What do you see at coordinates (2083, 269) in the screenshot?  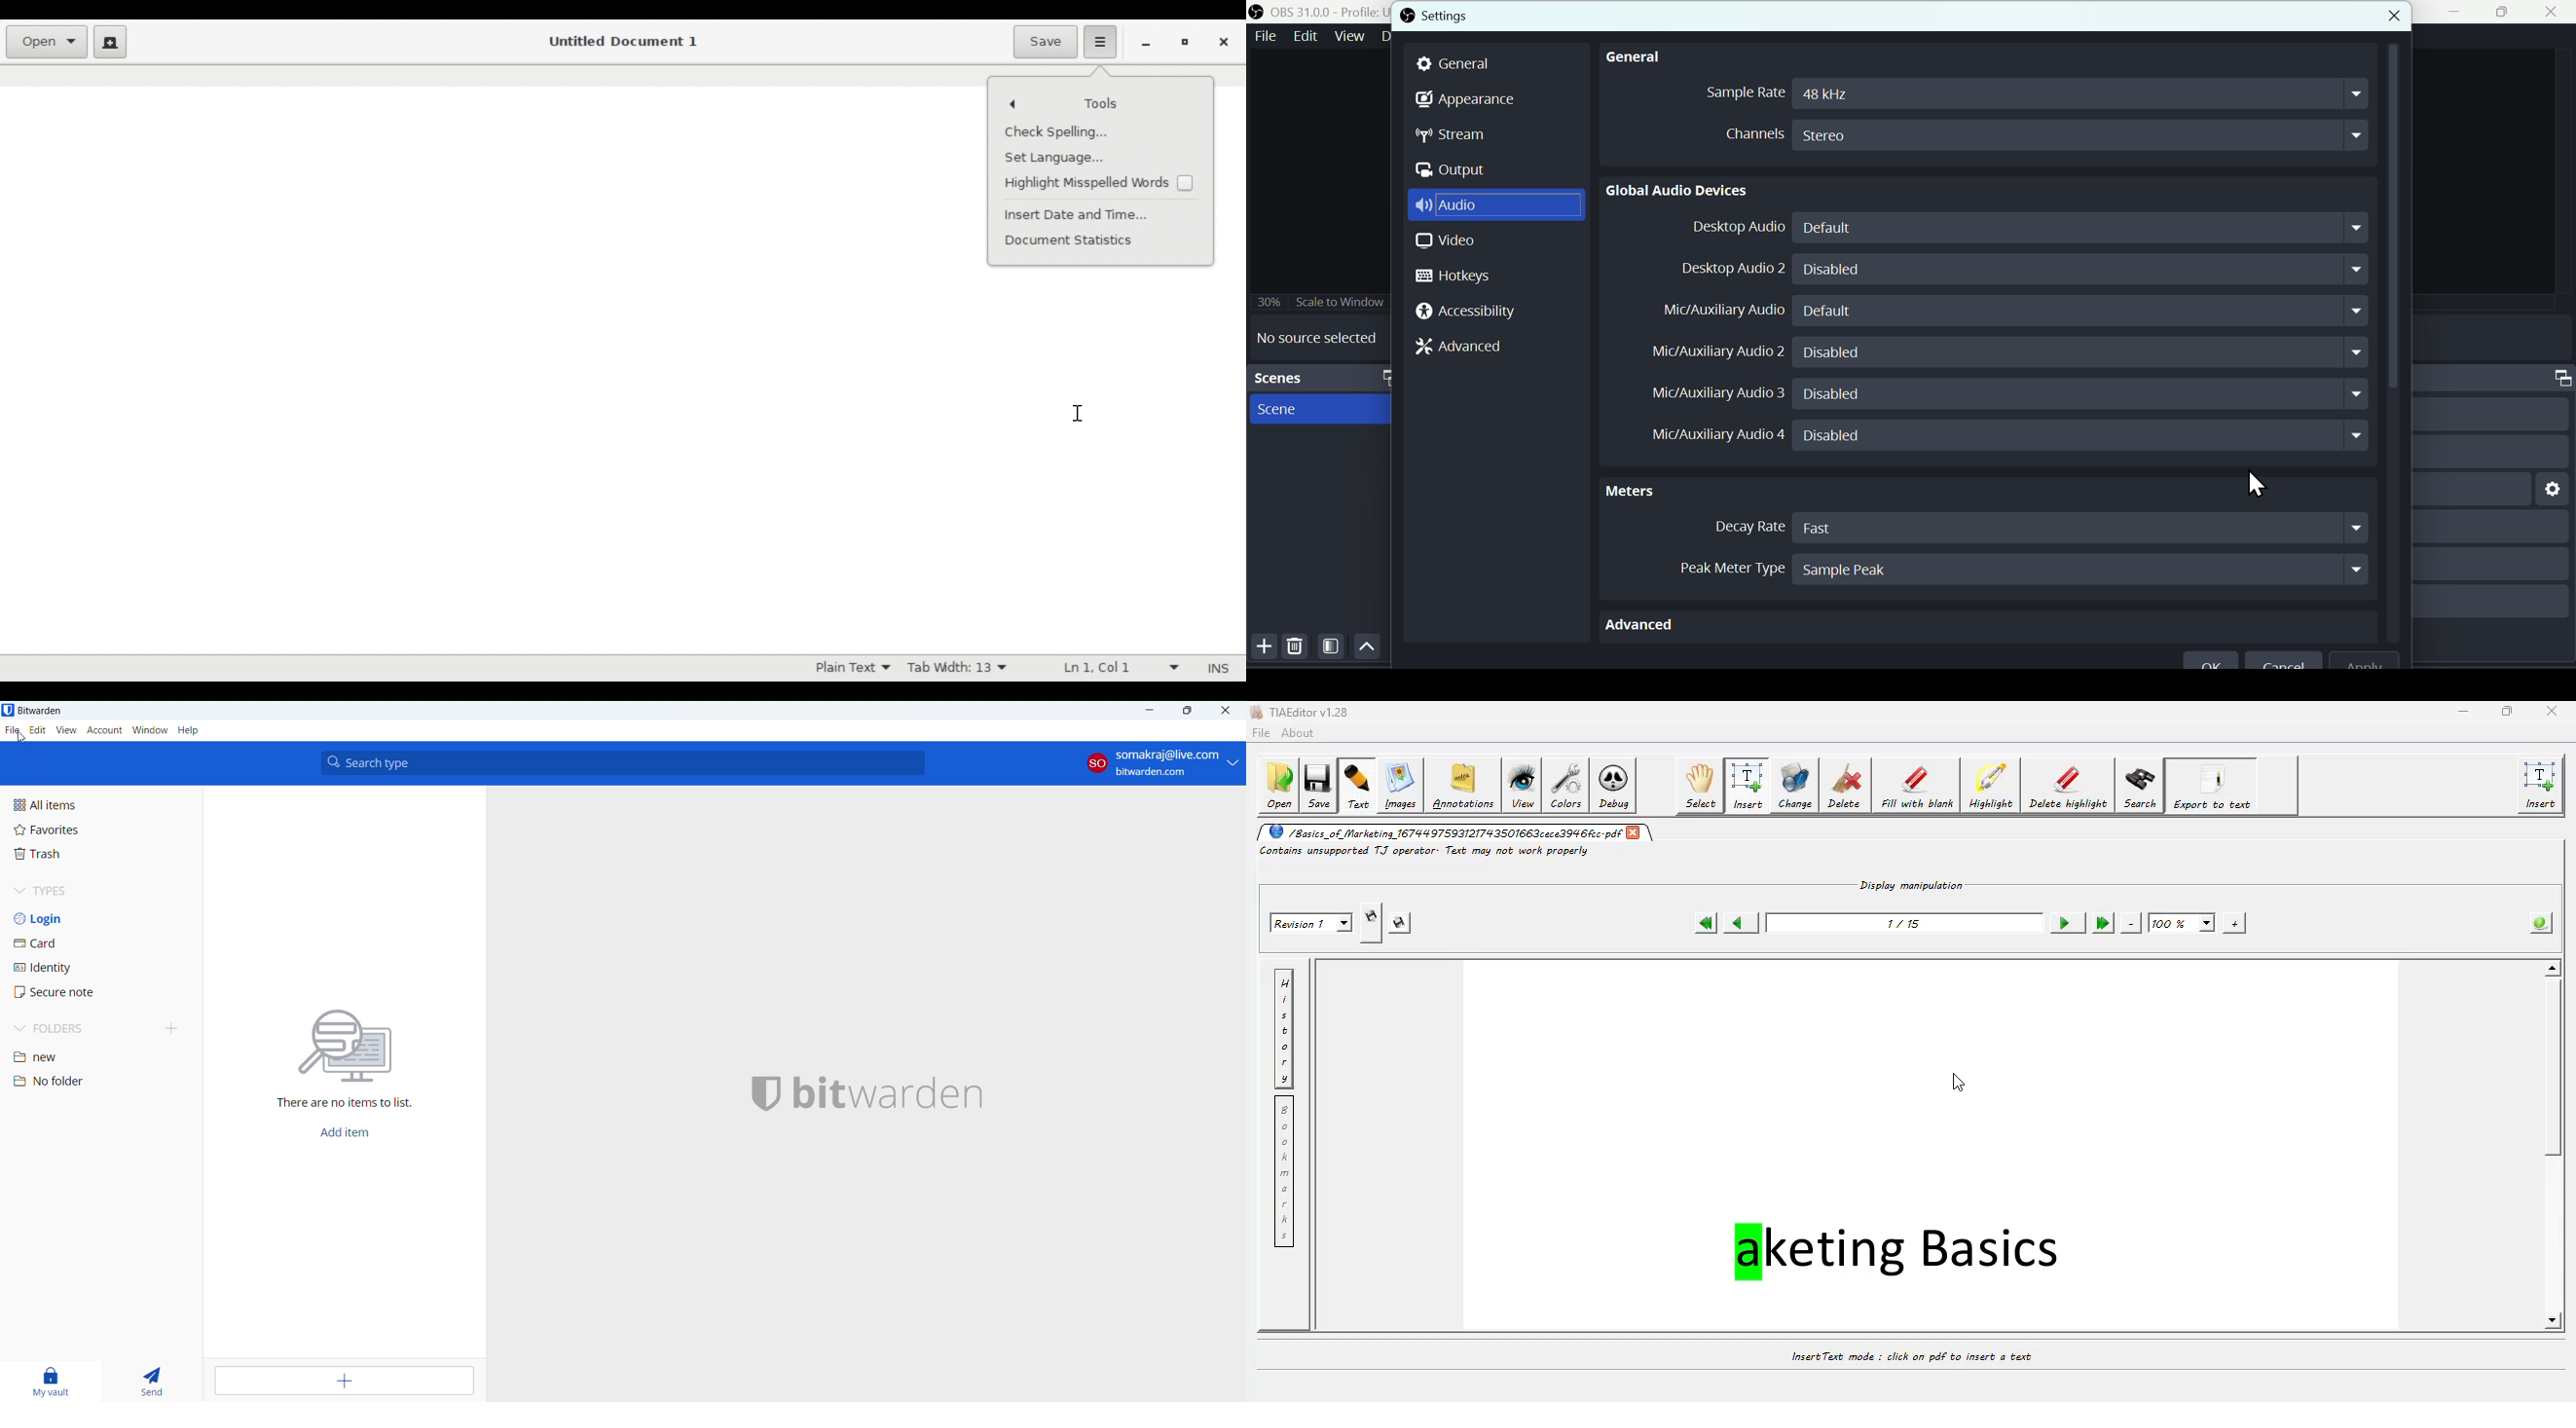 I see `Disabled` at bounding box center [2083, 269].